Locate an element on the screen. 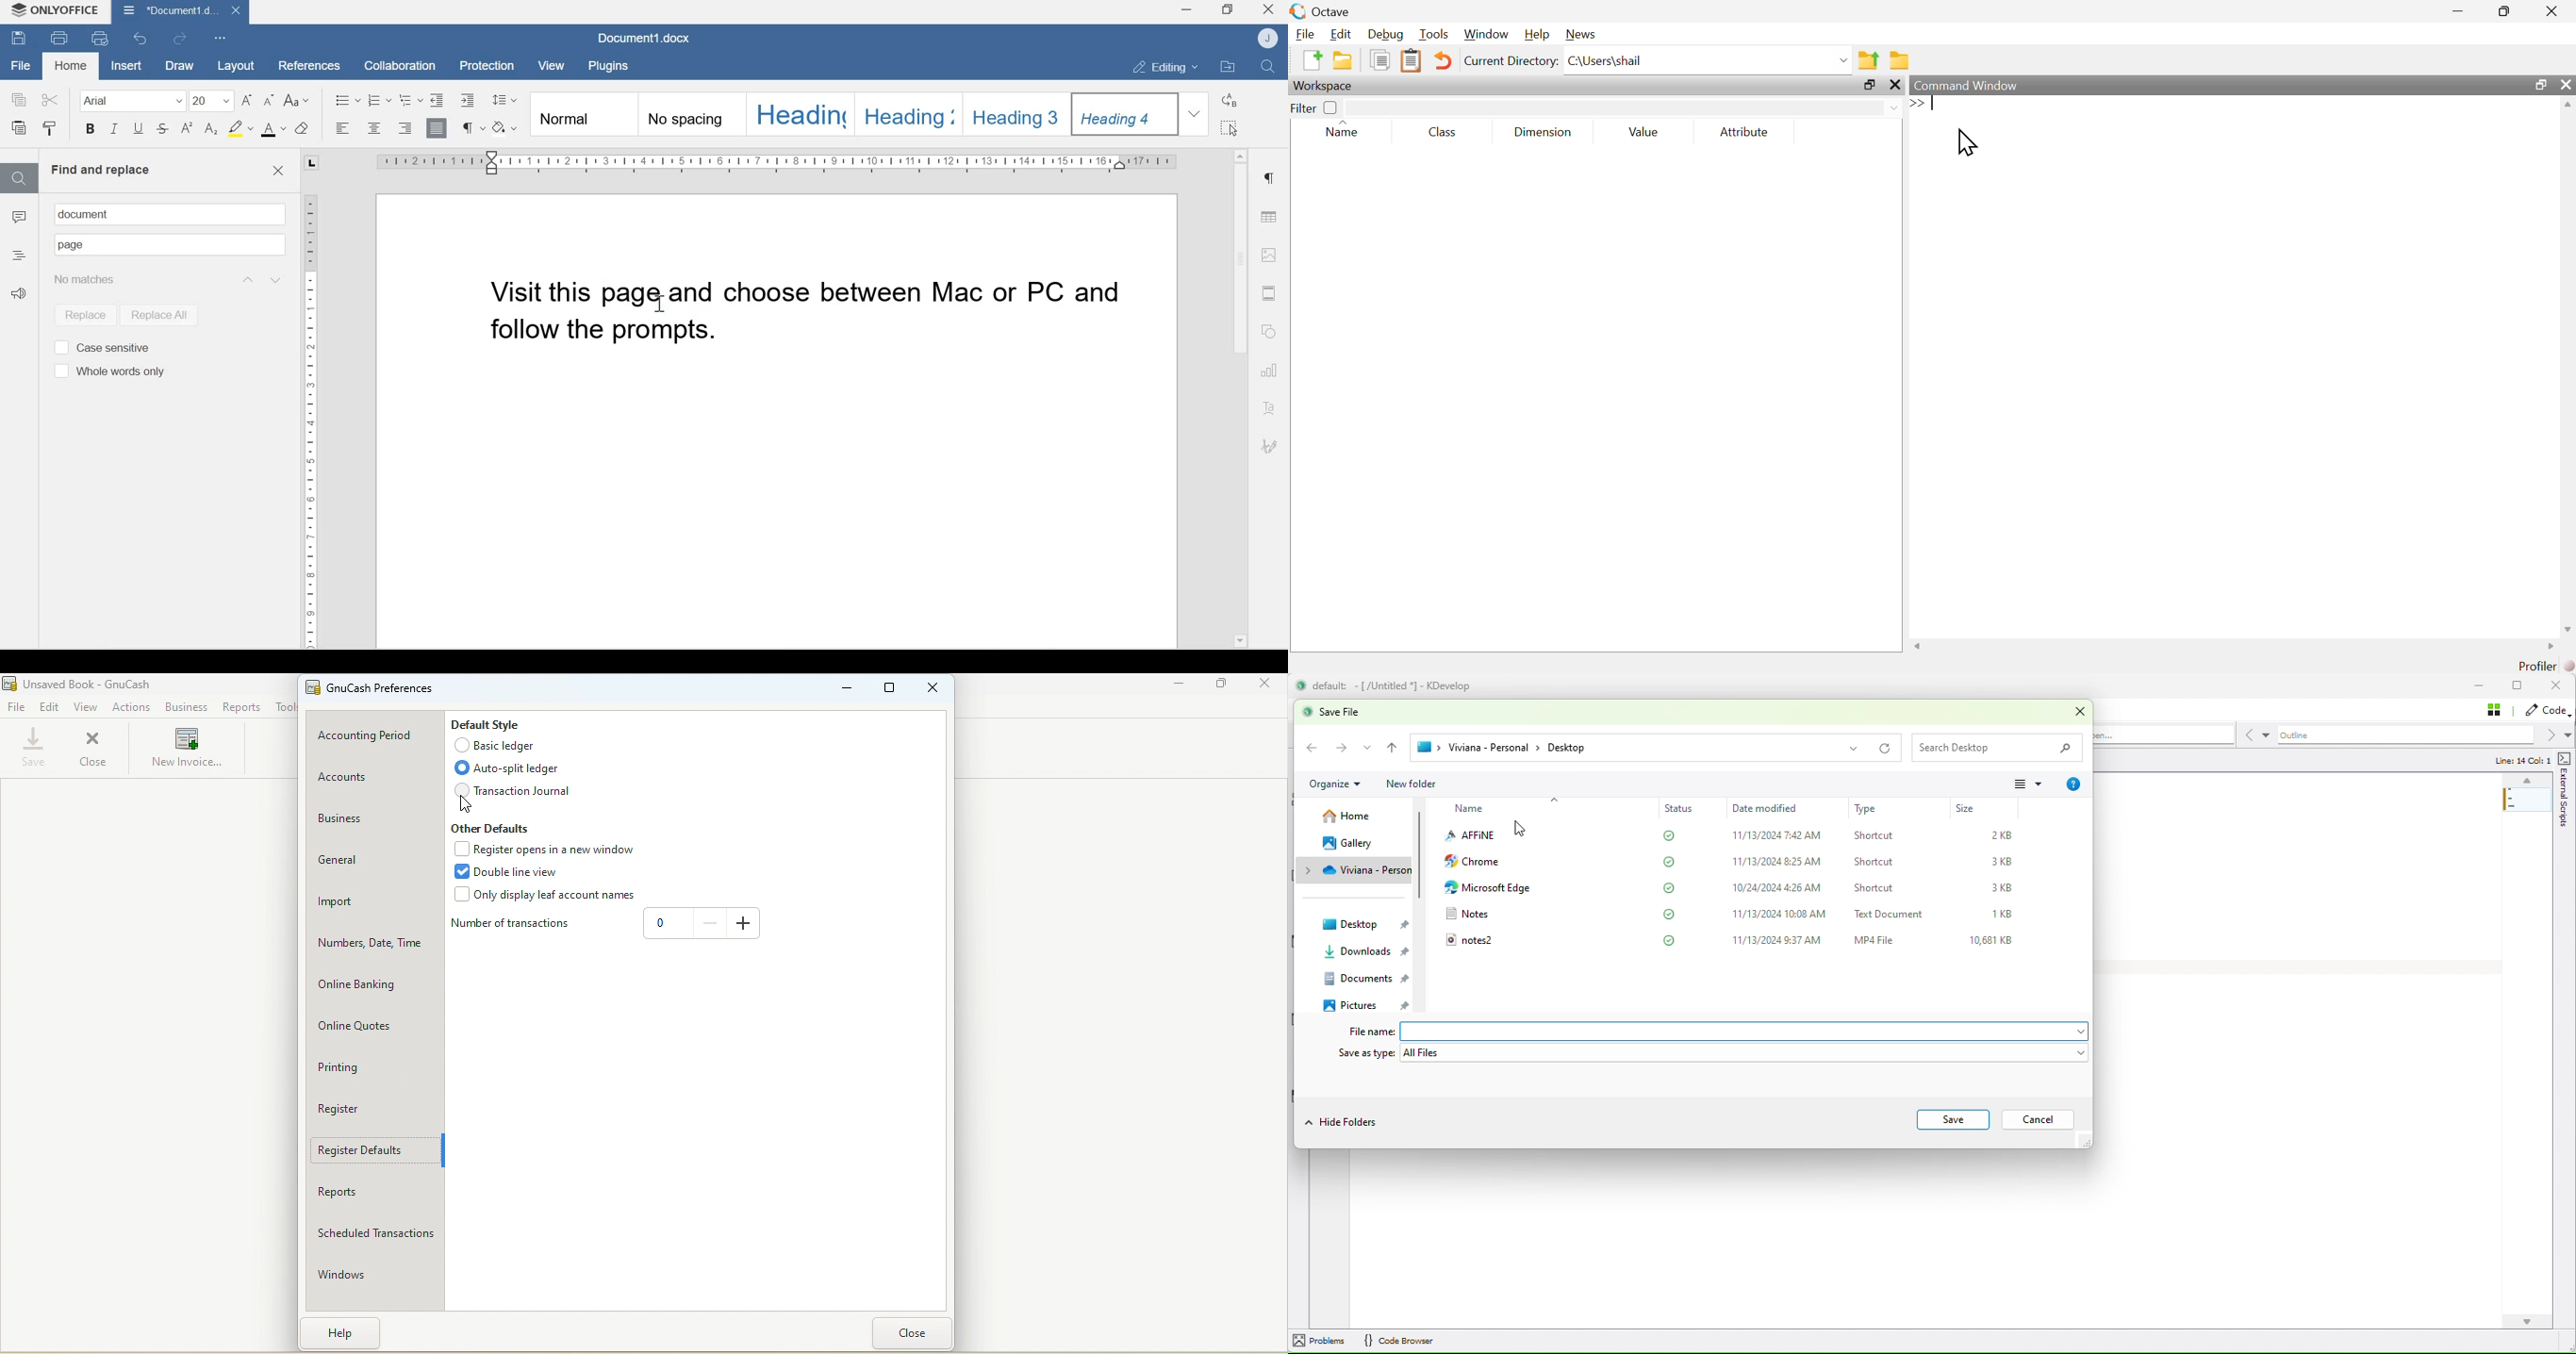 The image size is (2576, 1372). Command Window is located at coordinates (2191, 85).